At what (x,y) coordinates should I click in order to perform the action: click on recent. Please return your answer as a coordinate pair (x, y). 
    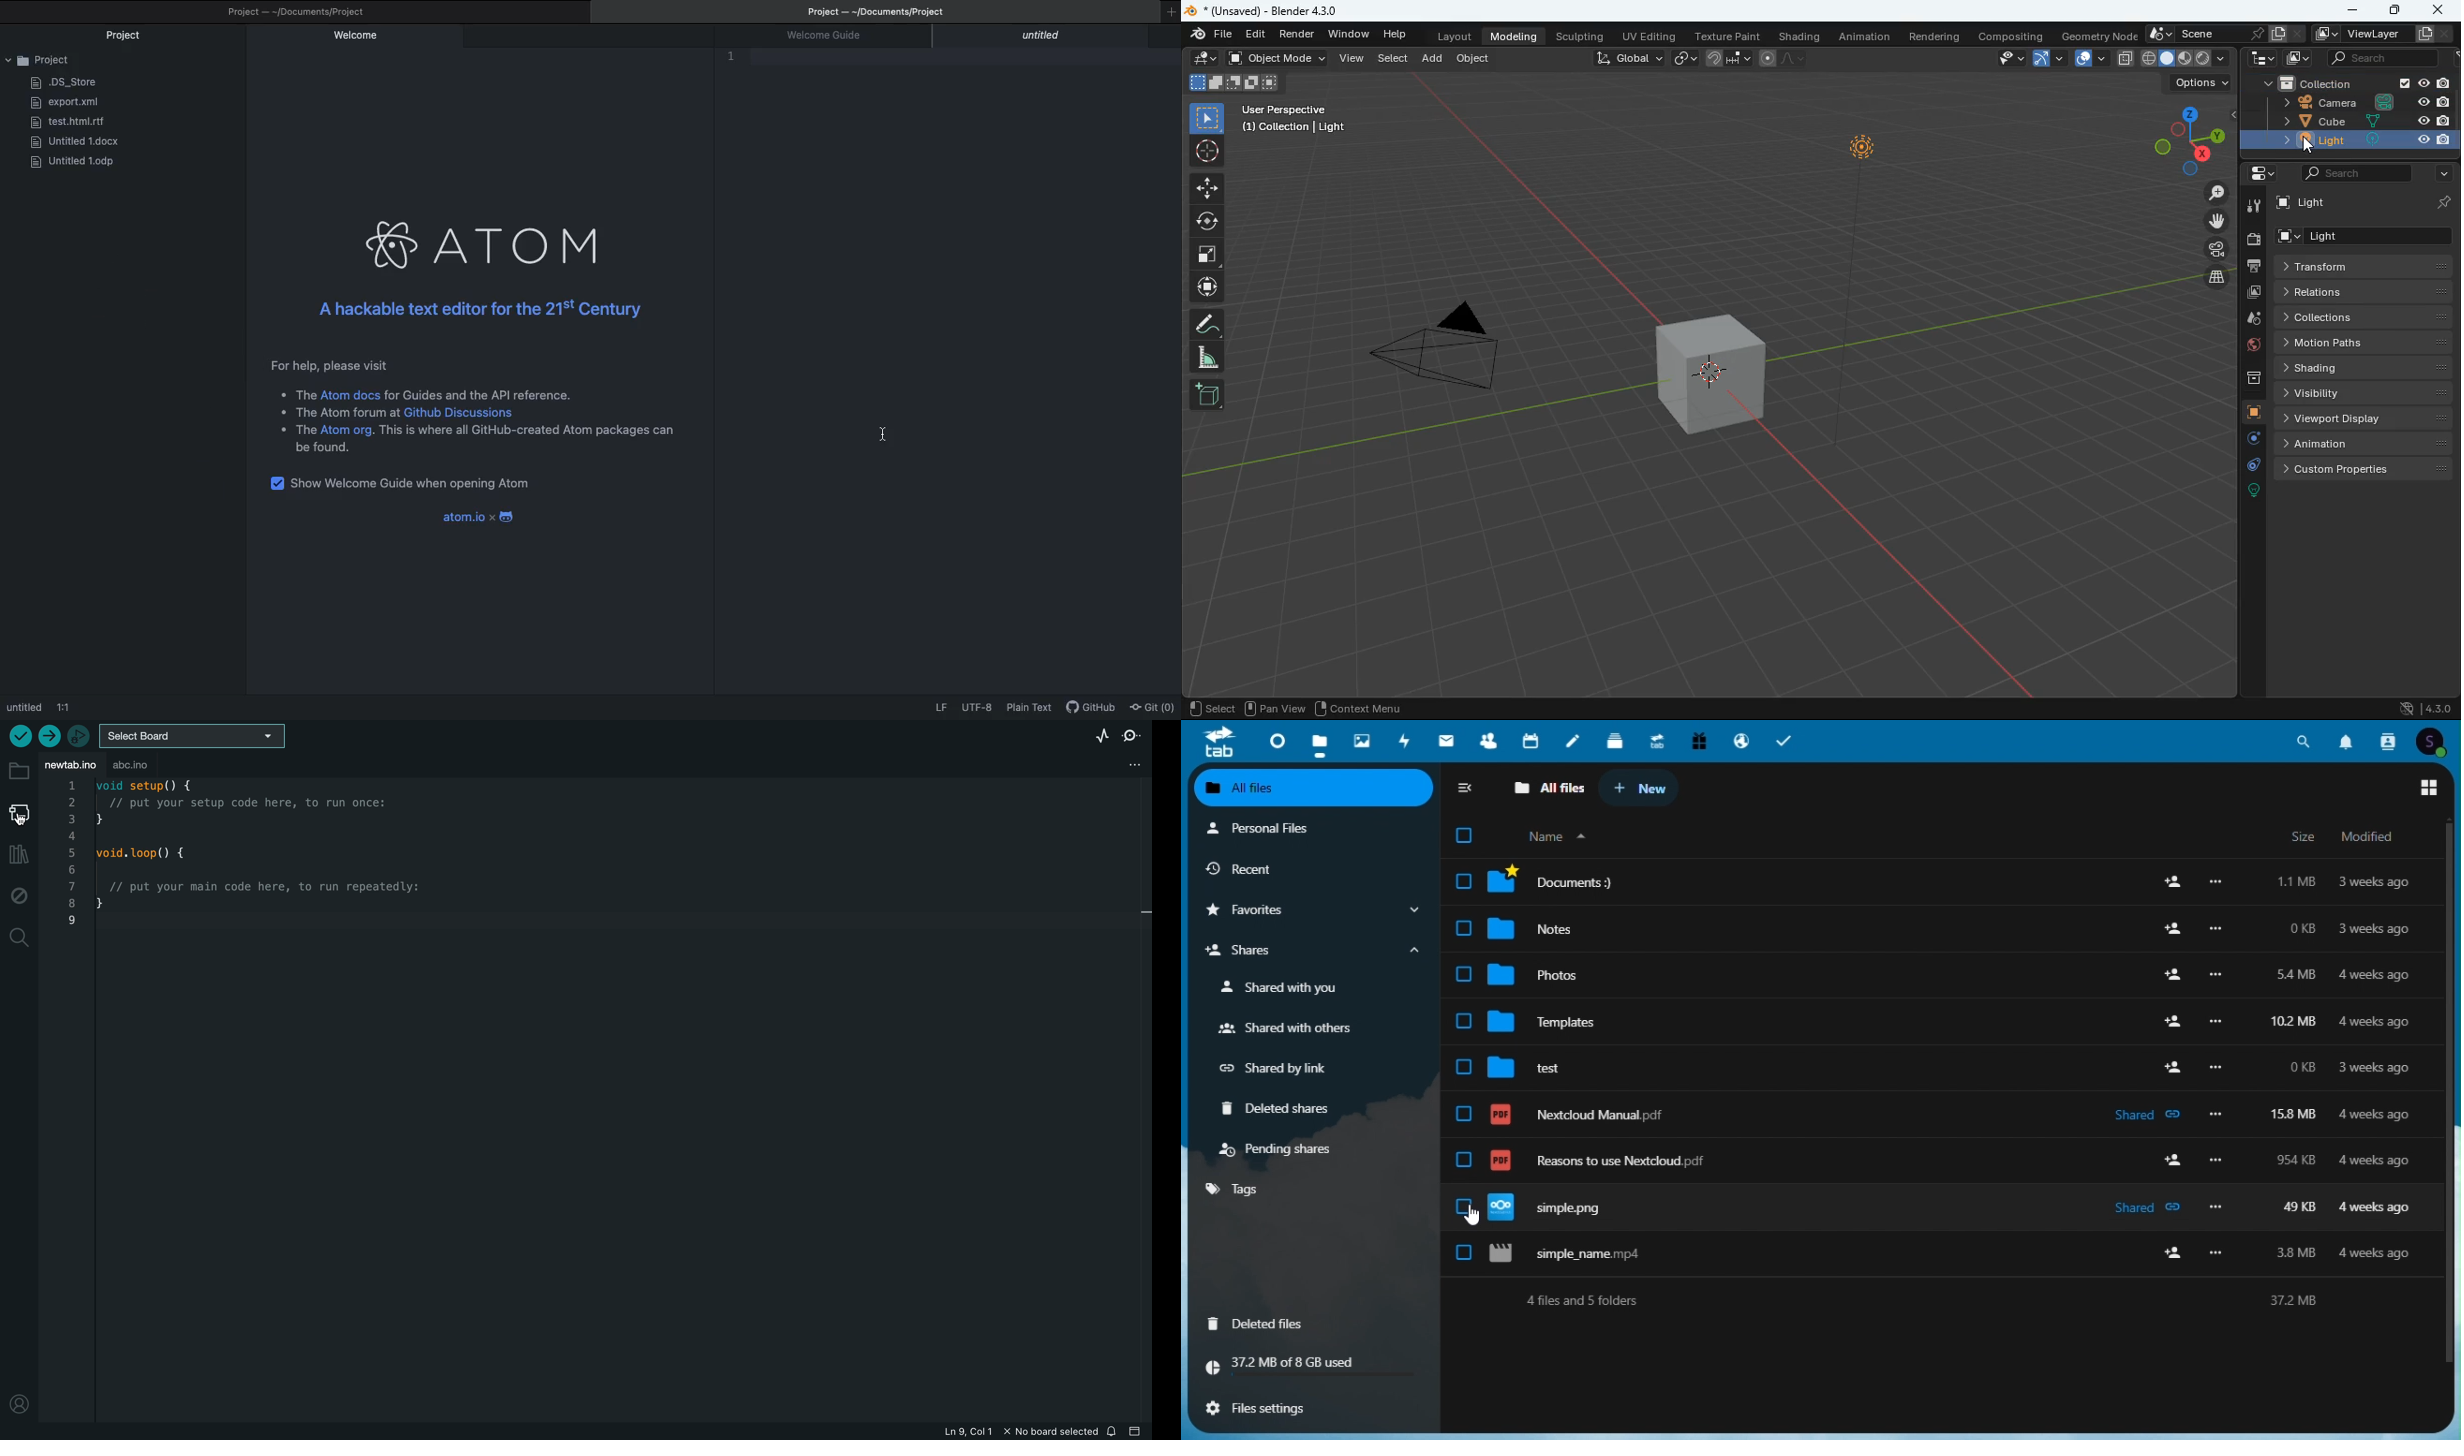
    Looking at the image, I should click on (1310, 869).